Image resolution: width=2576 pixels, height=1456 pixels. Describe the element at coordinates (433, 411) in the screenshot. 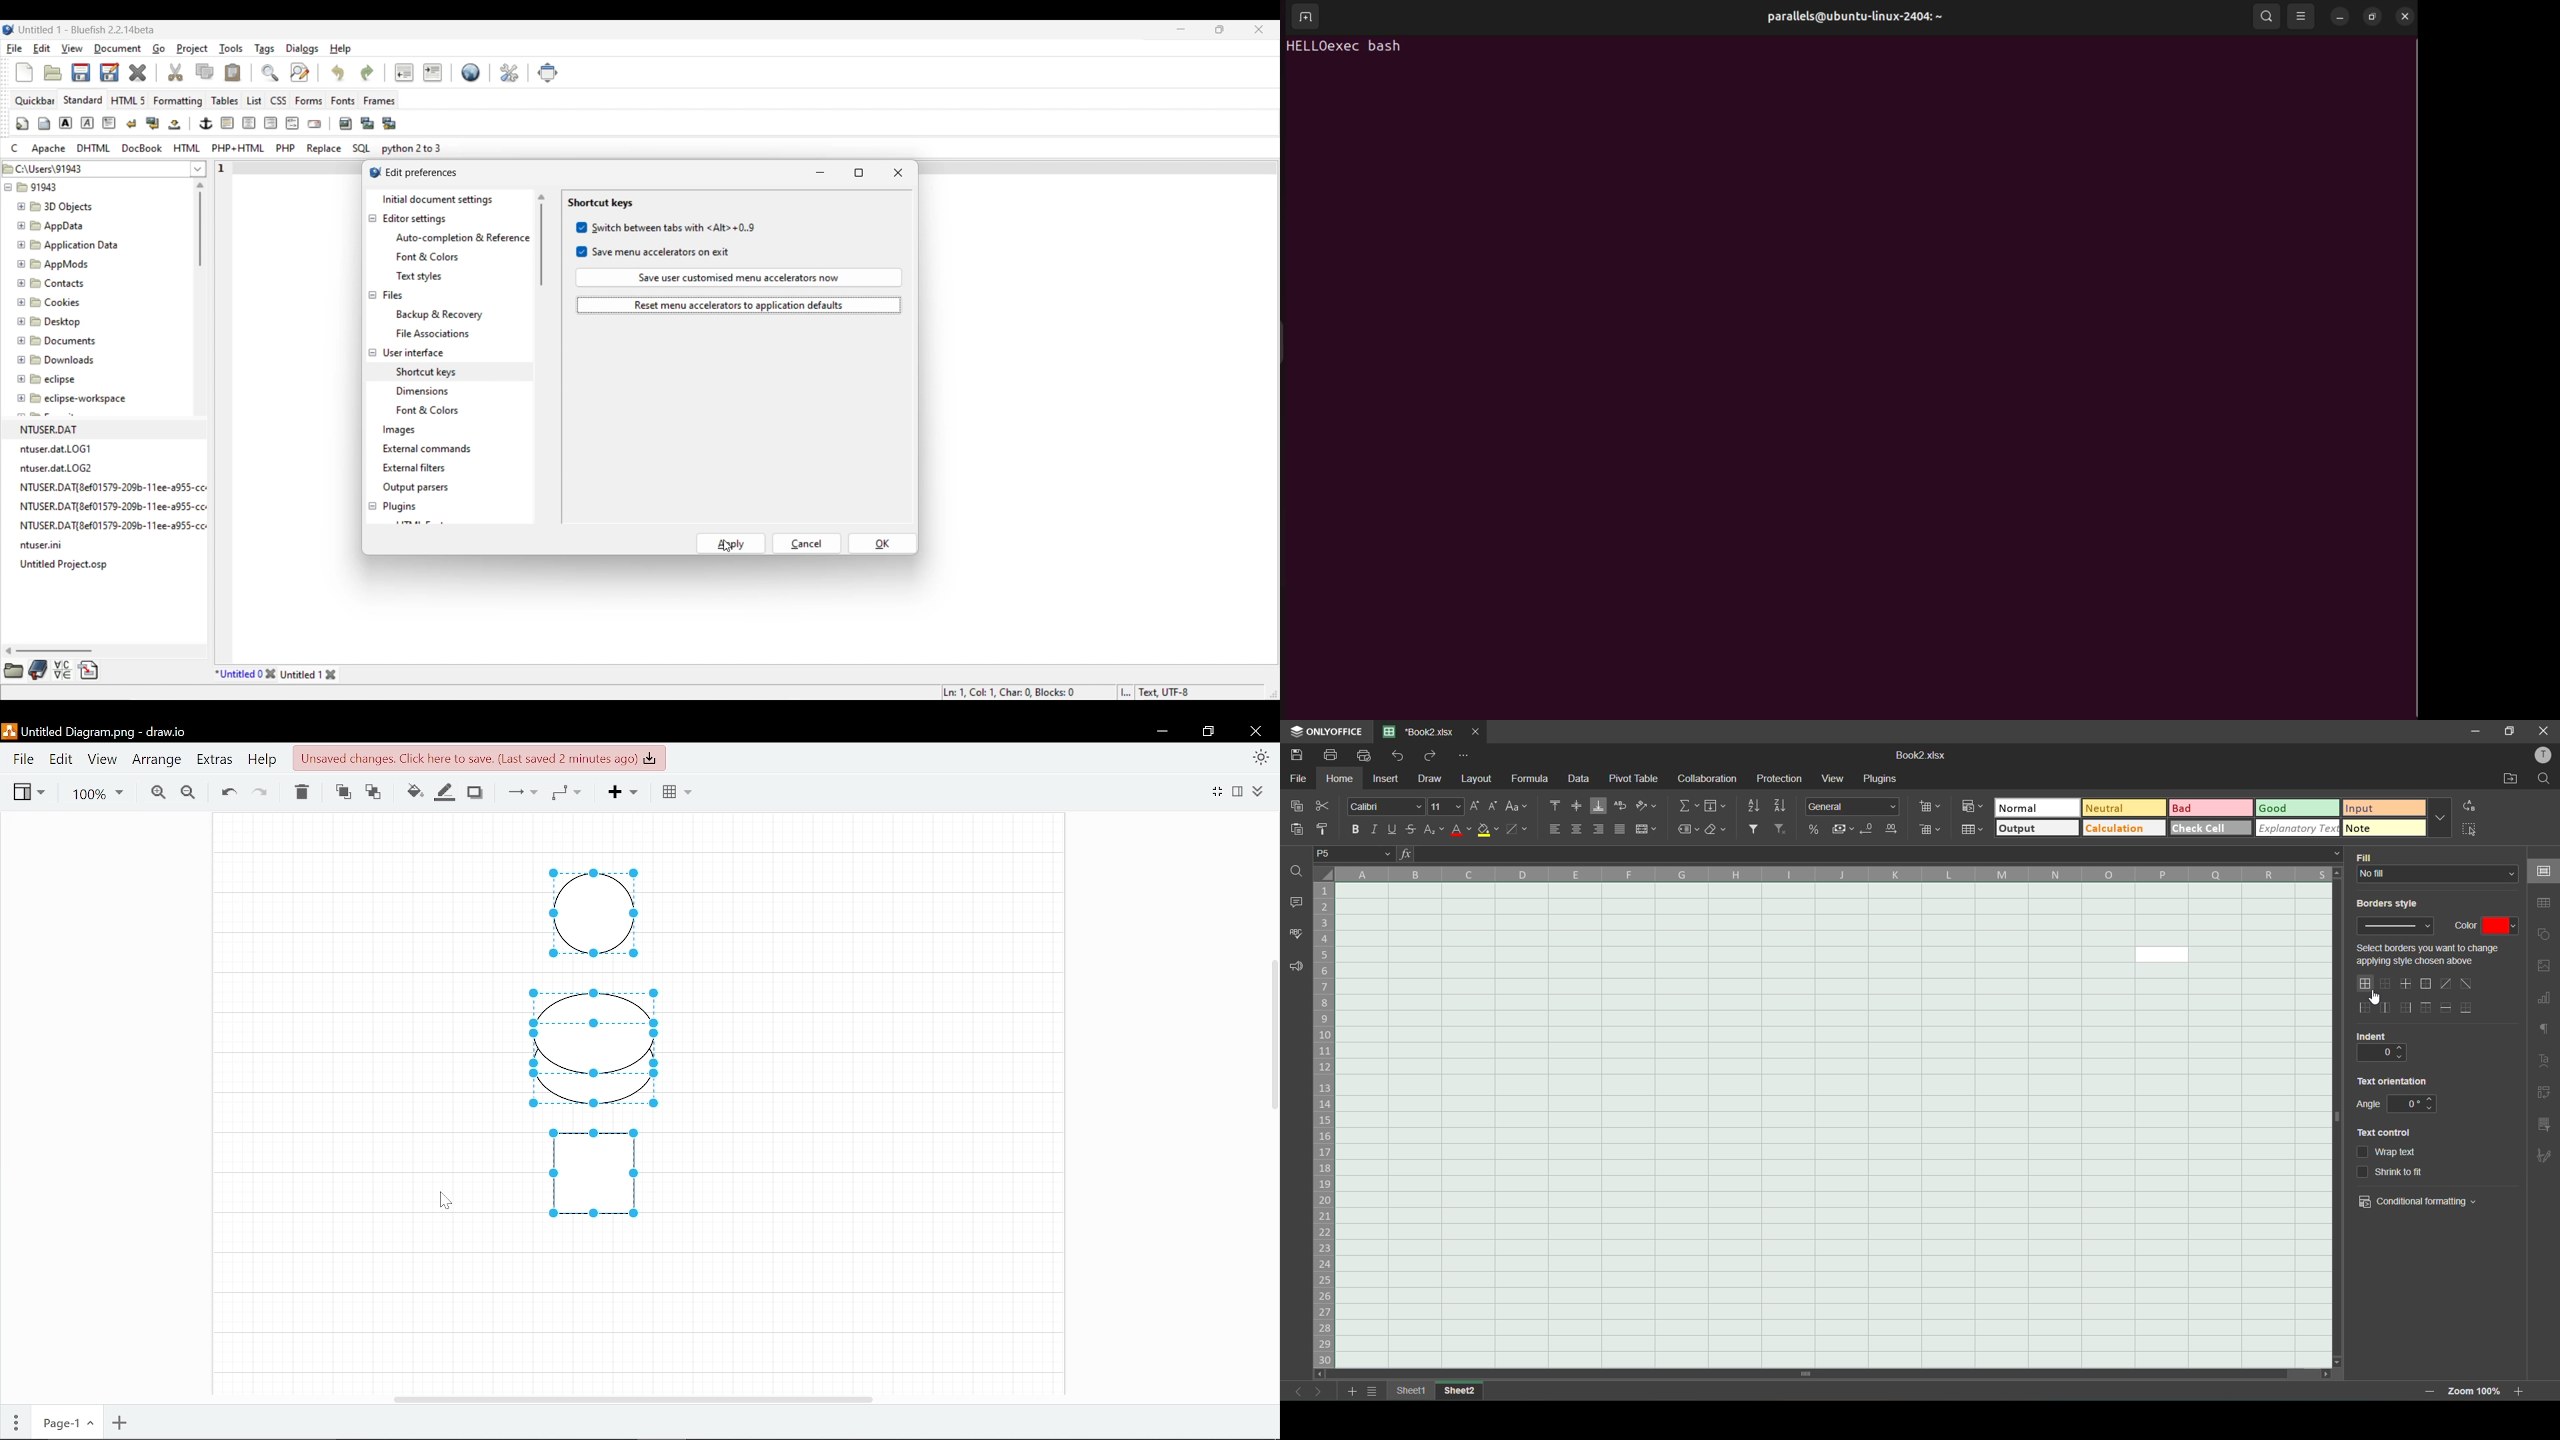

I see `Font & Colors` at that location.